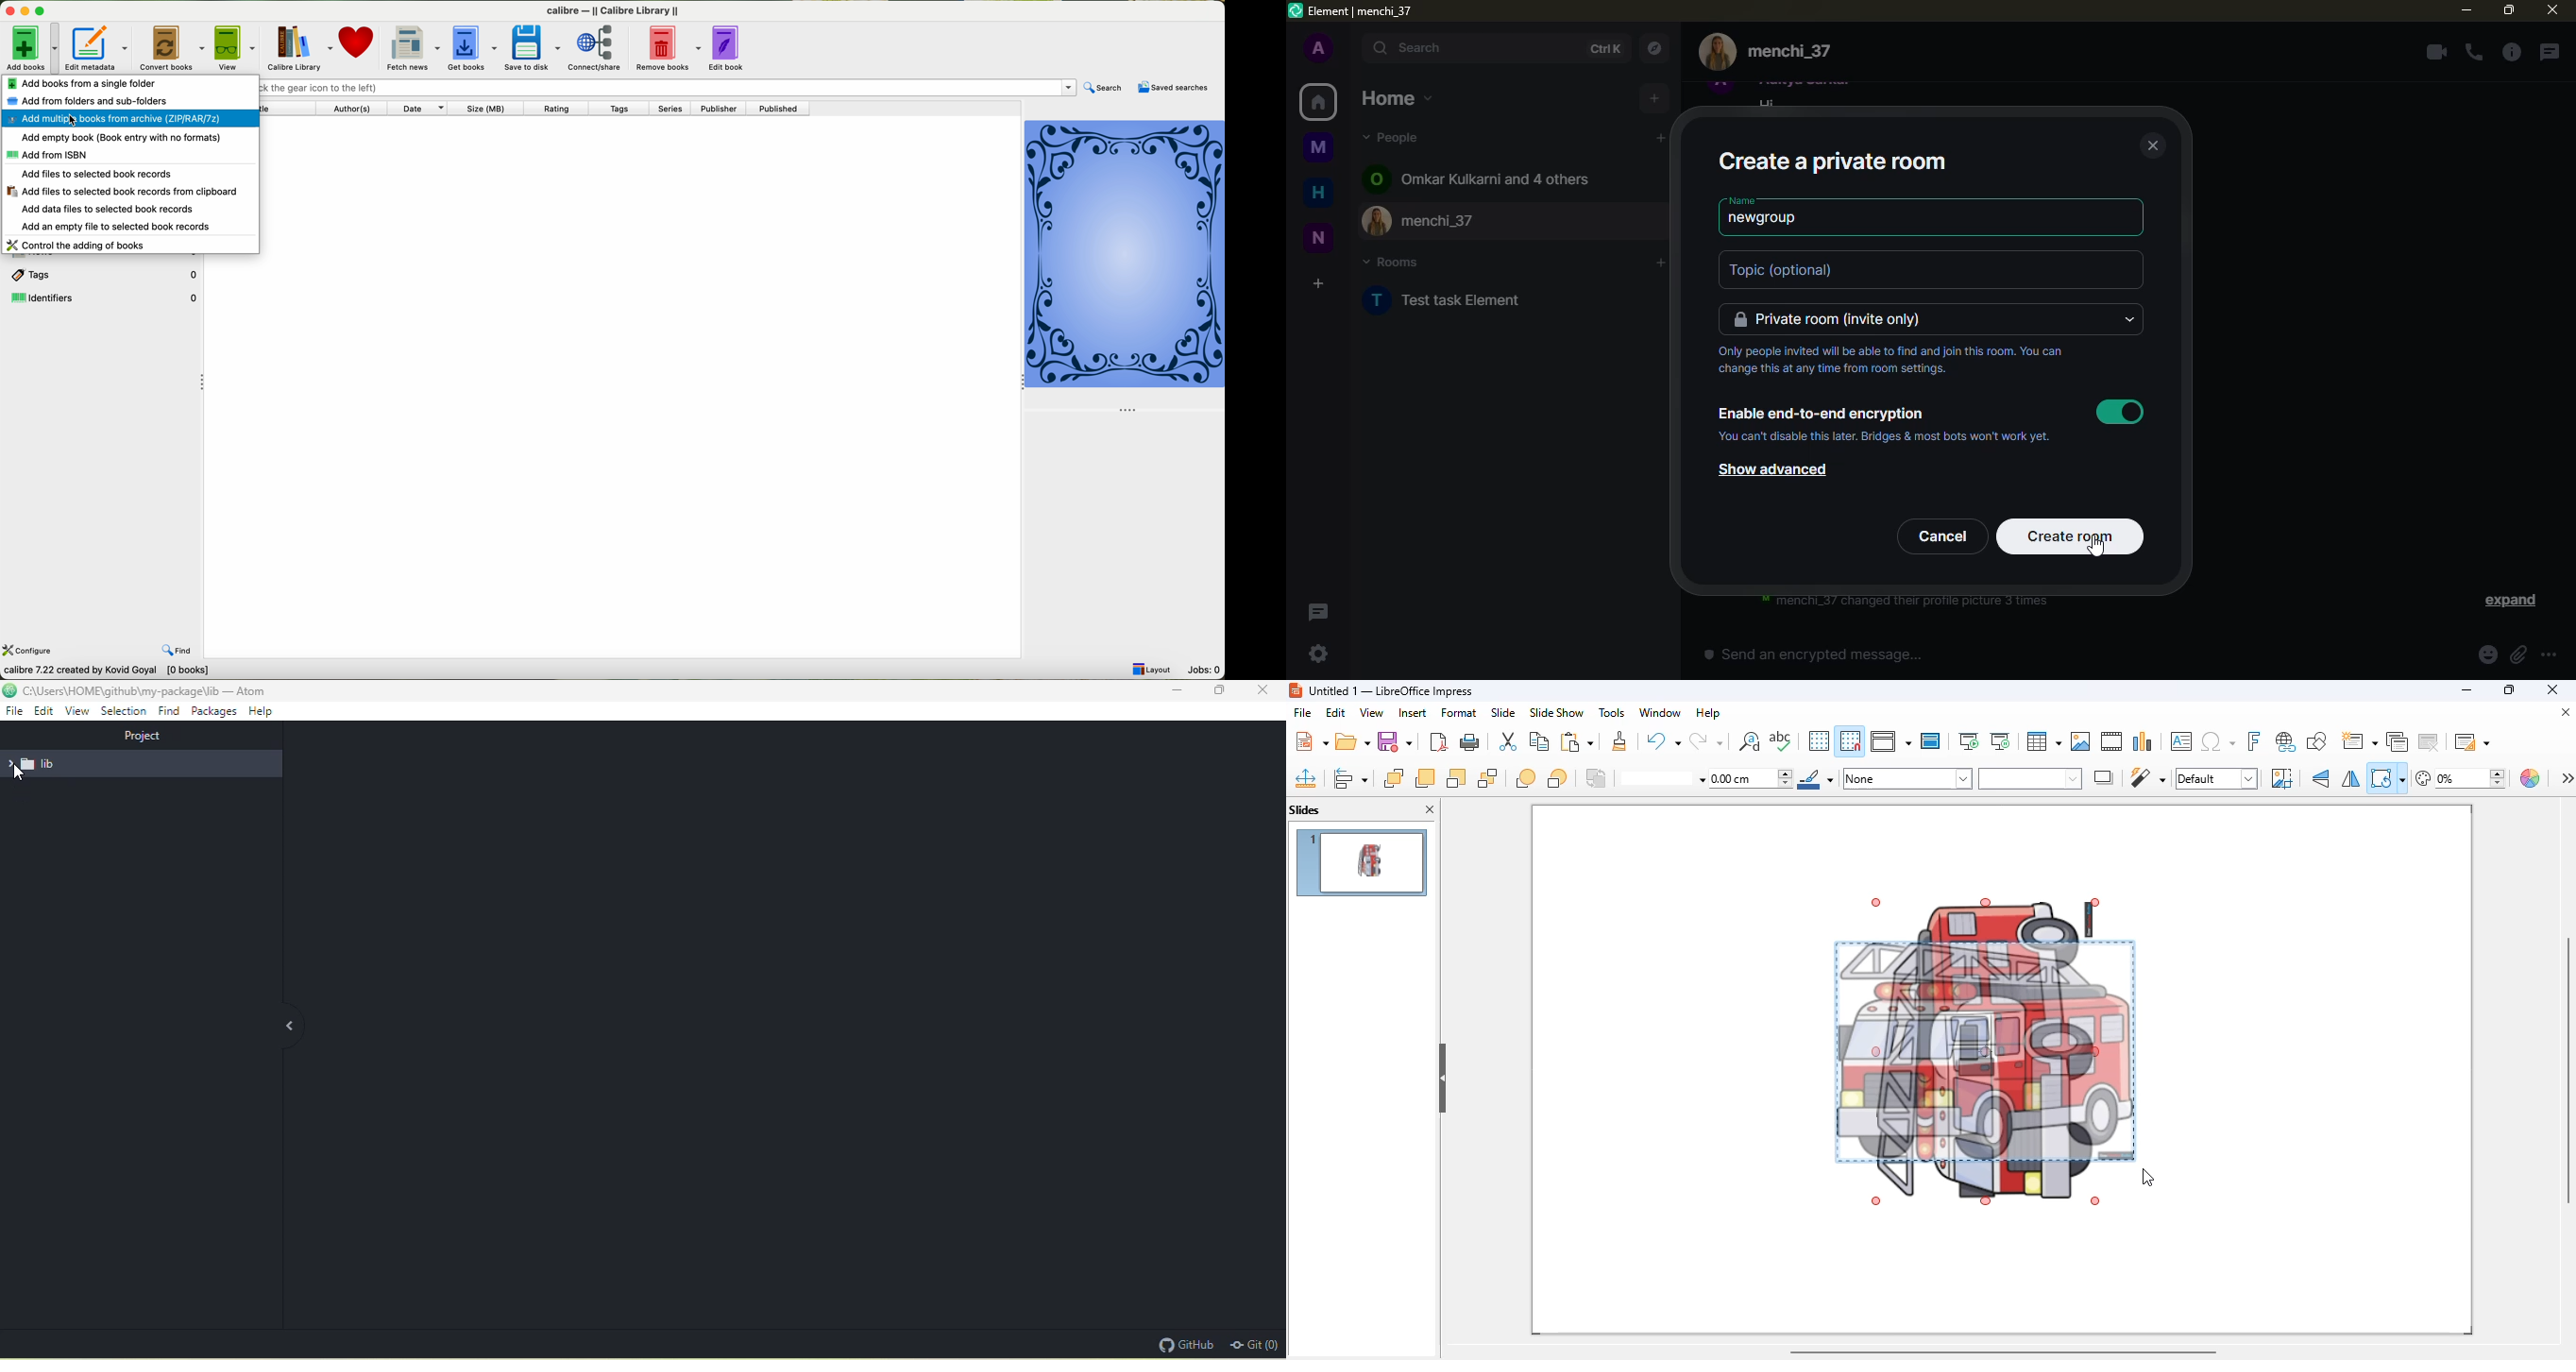  I want to click on connect/share, so click(600, 49).